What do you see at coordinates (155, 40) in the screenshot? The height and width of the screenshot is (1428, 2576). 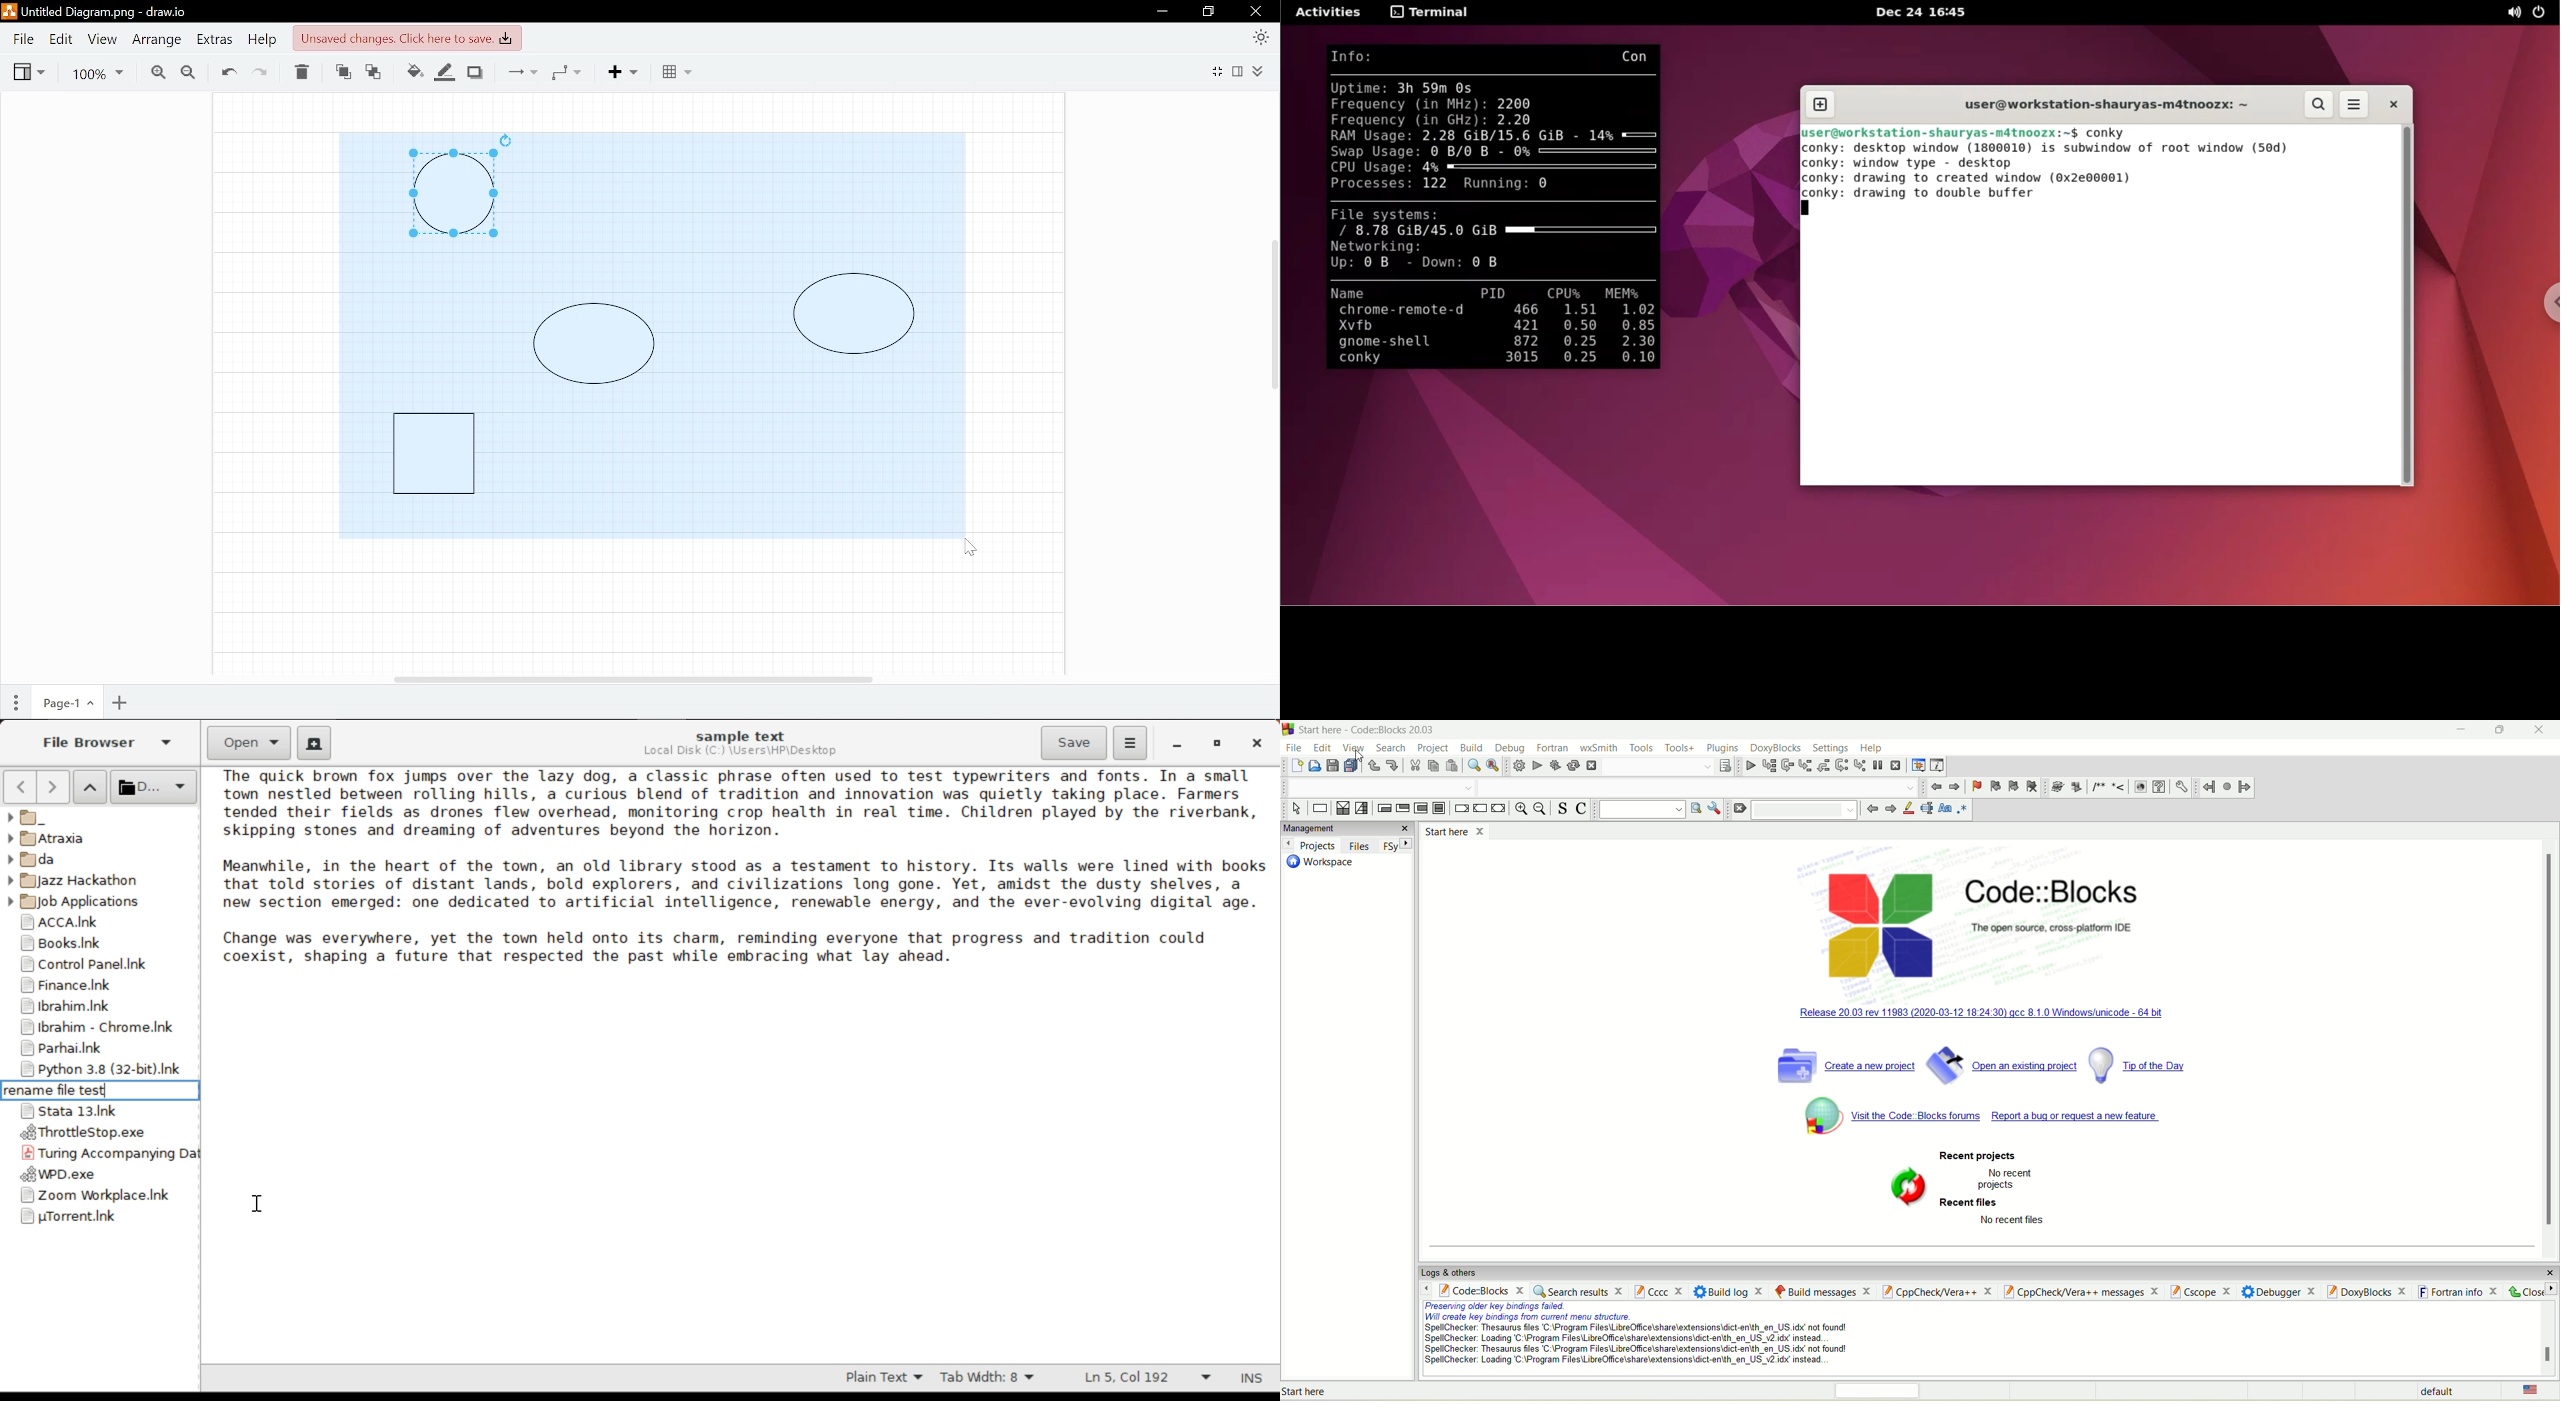 I see `Arrange` at bounding box center [155, 40].